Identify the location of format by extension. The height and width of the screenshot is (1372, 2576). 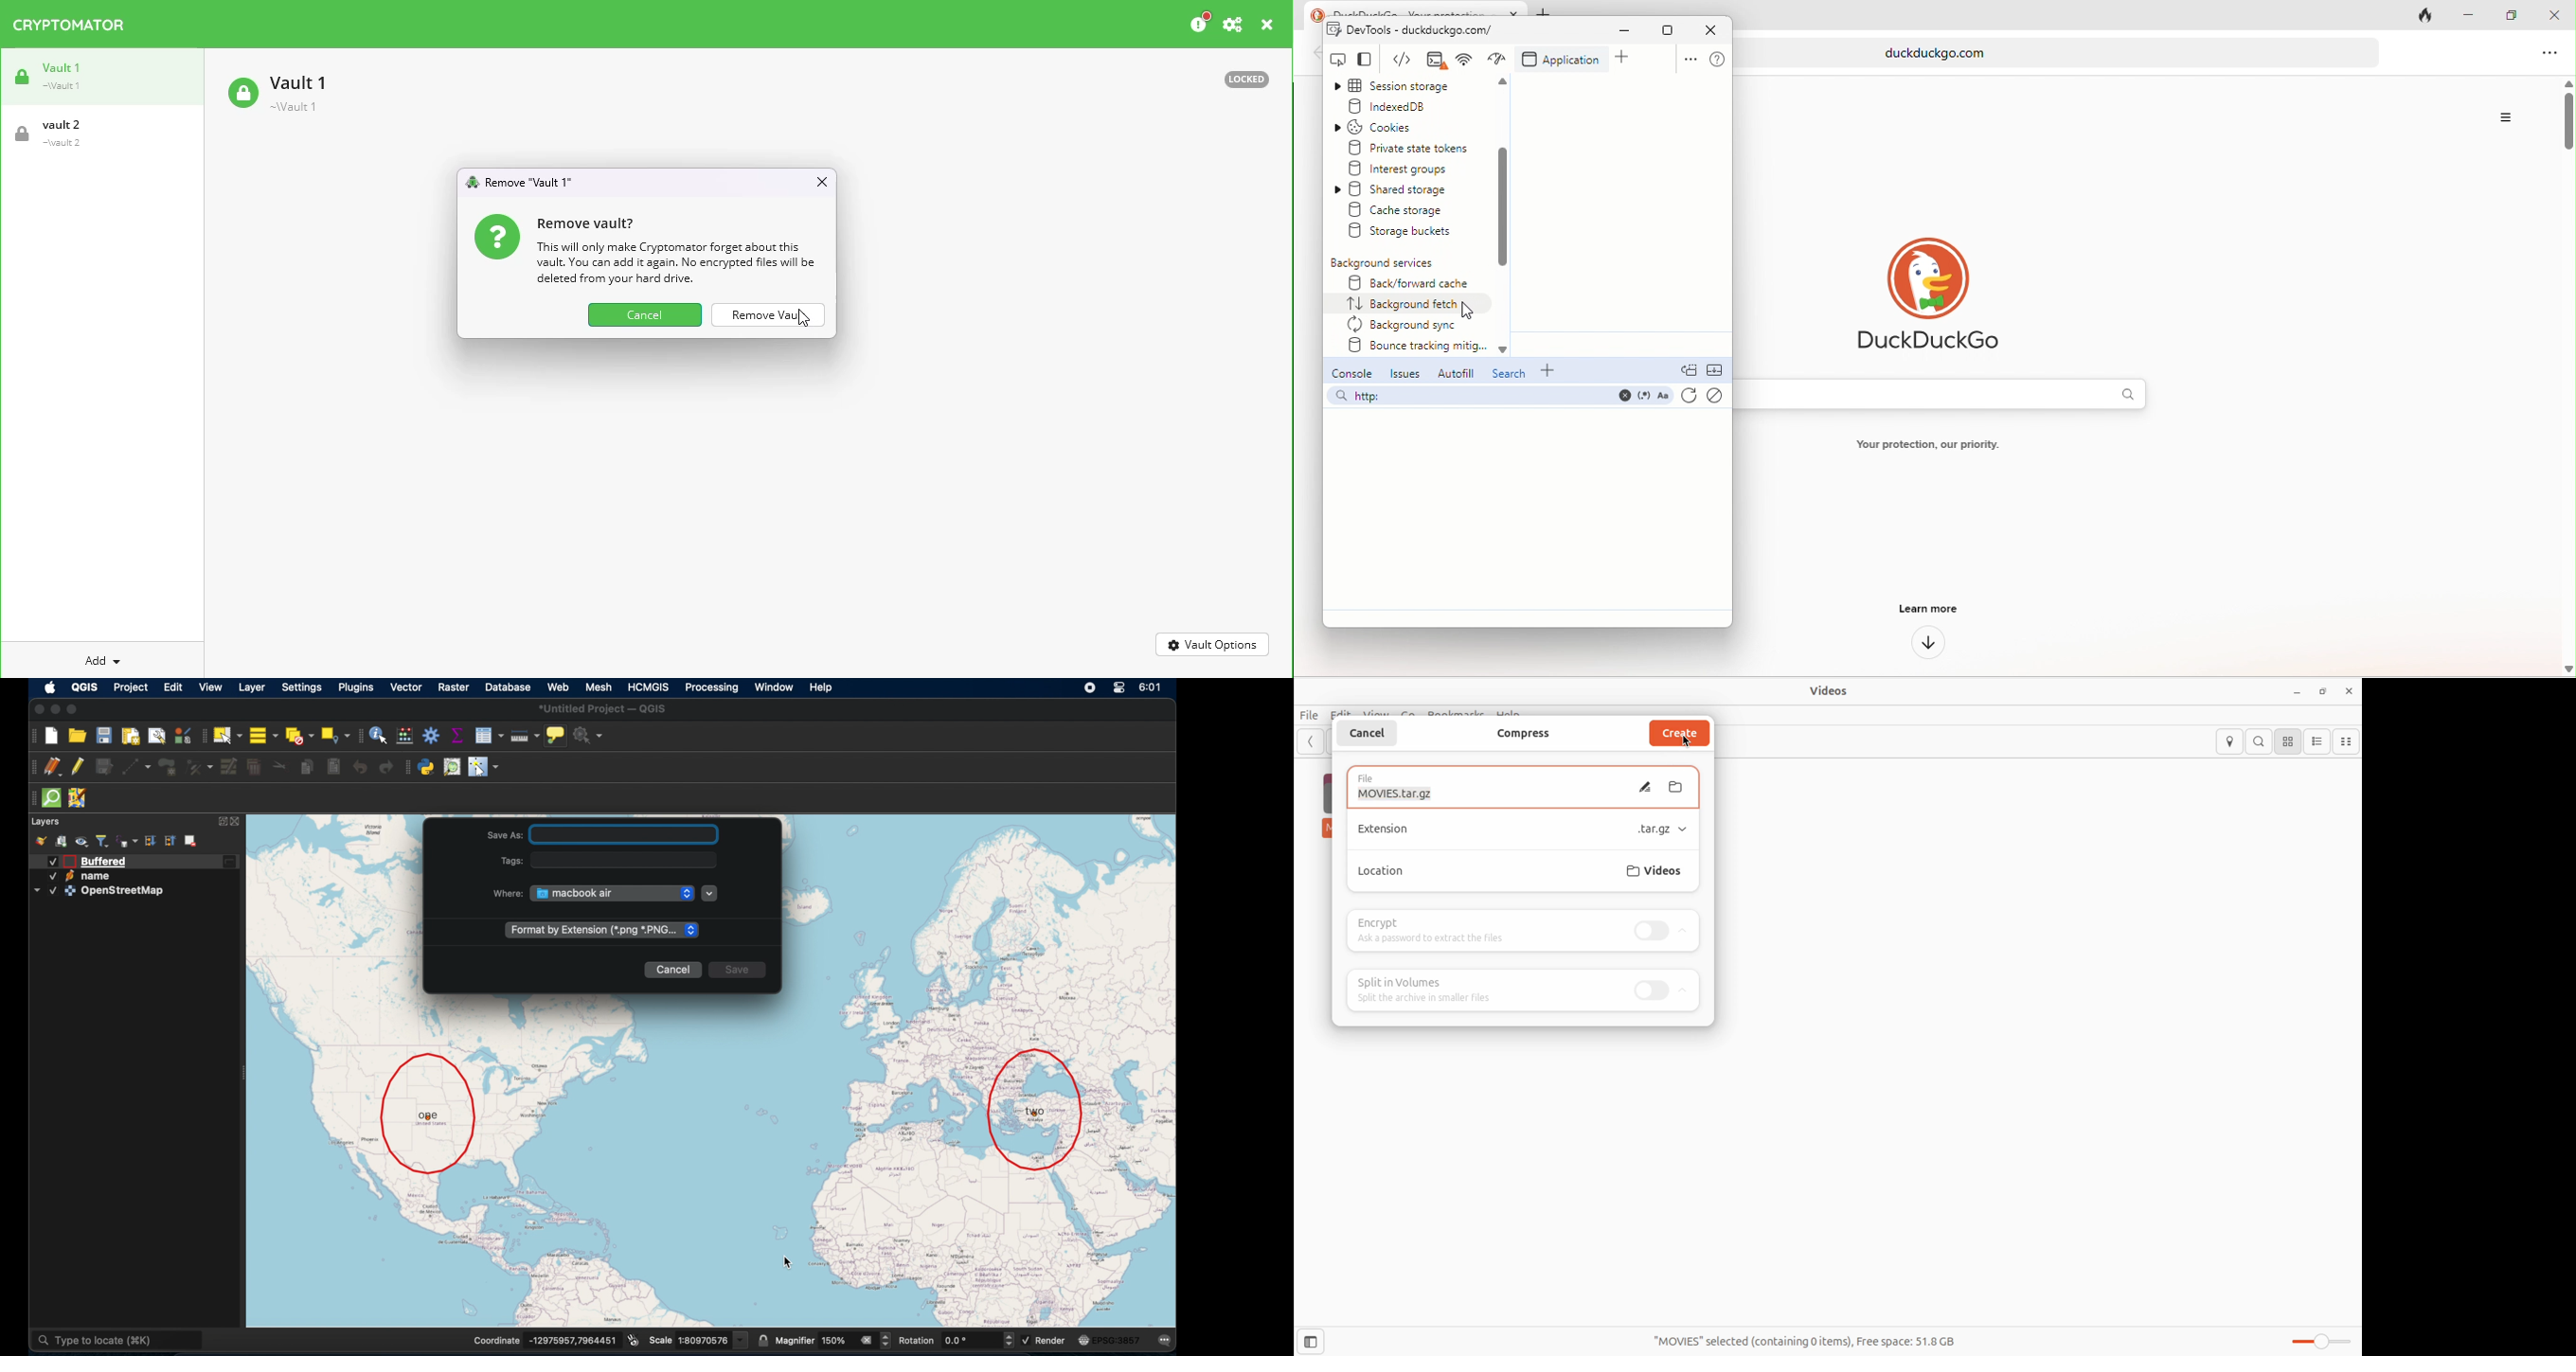
(601, 930).